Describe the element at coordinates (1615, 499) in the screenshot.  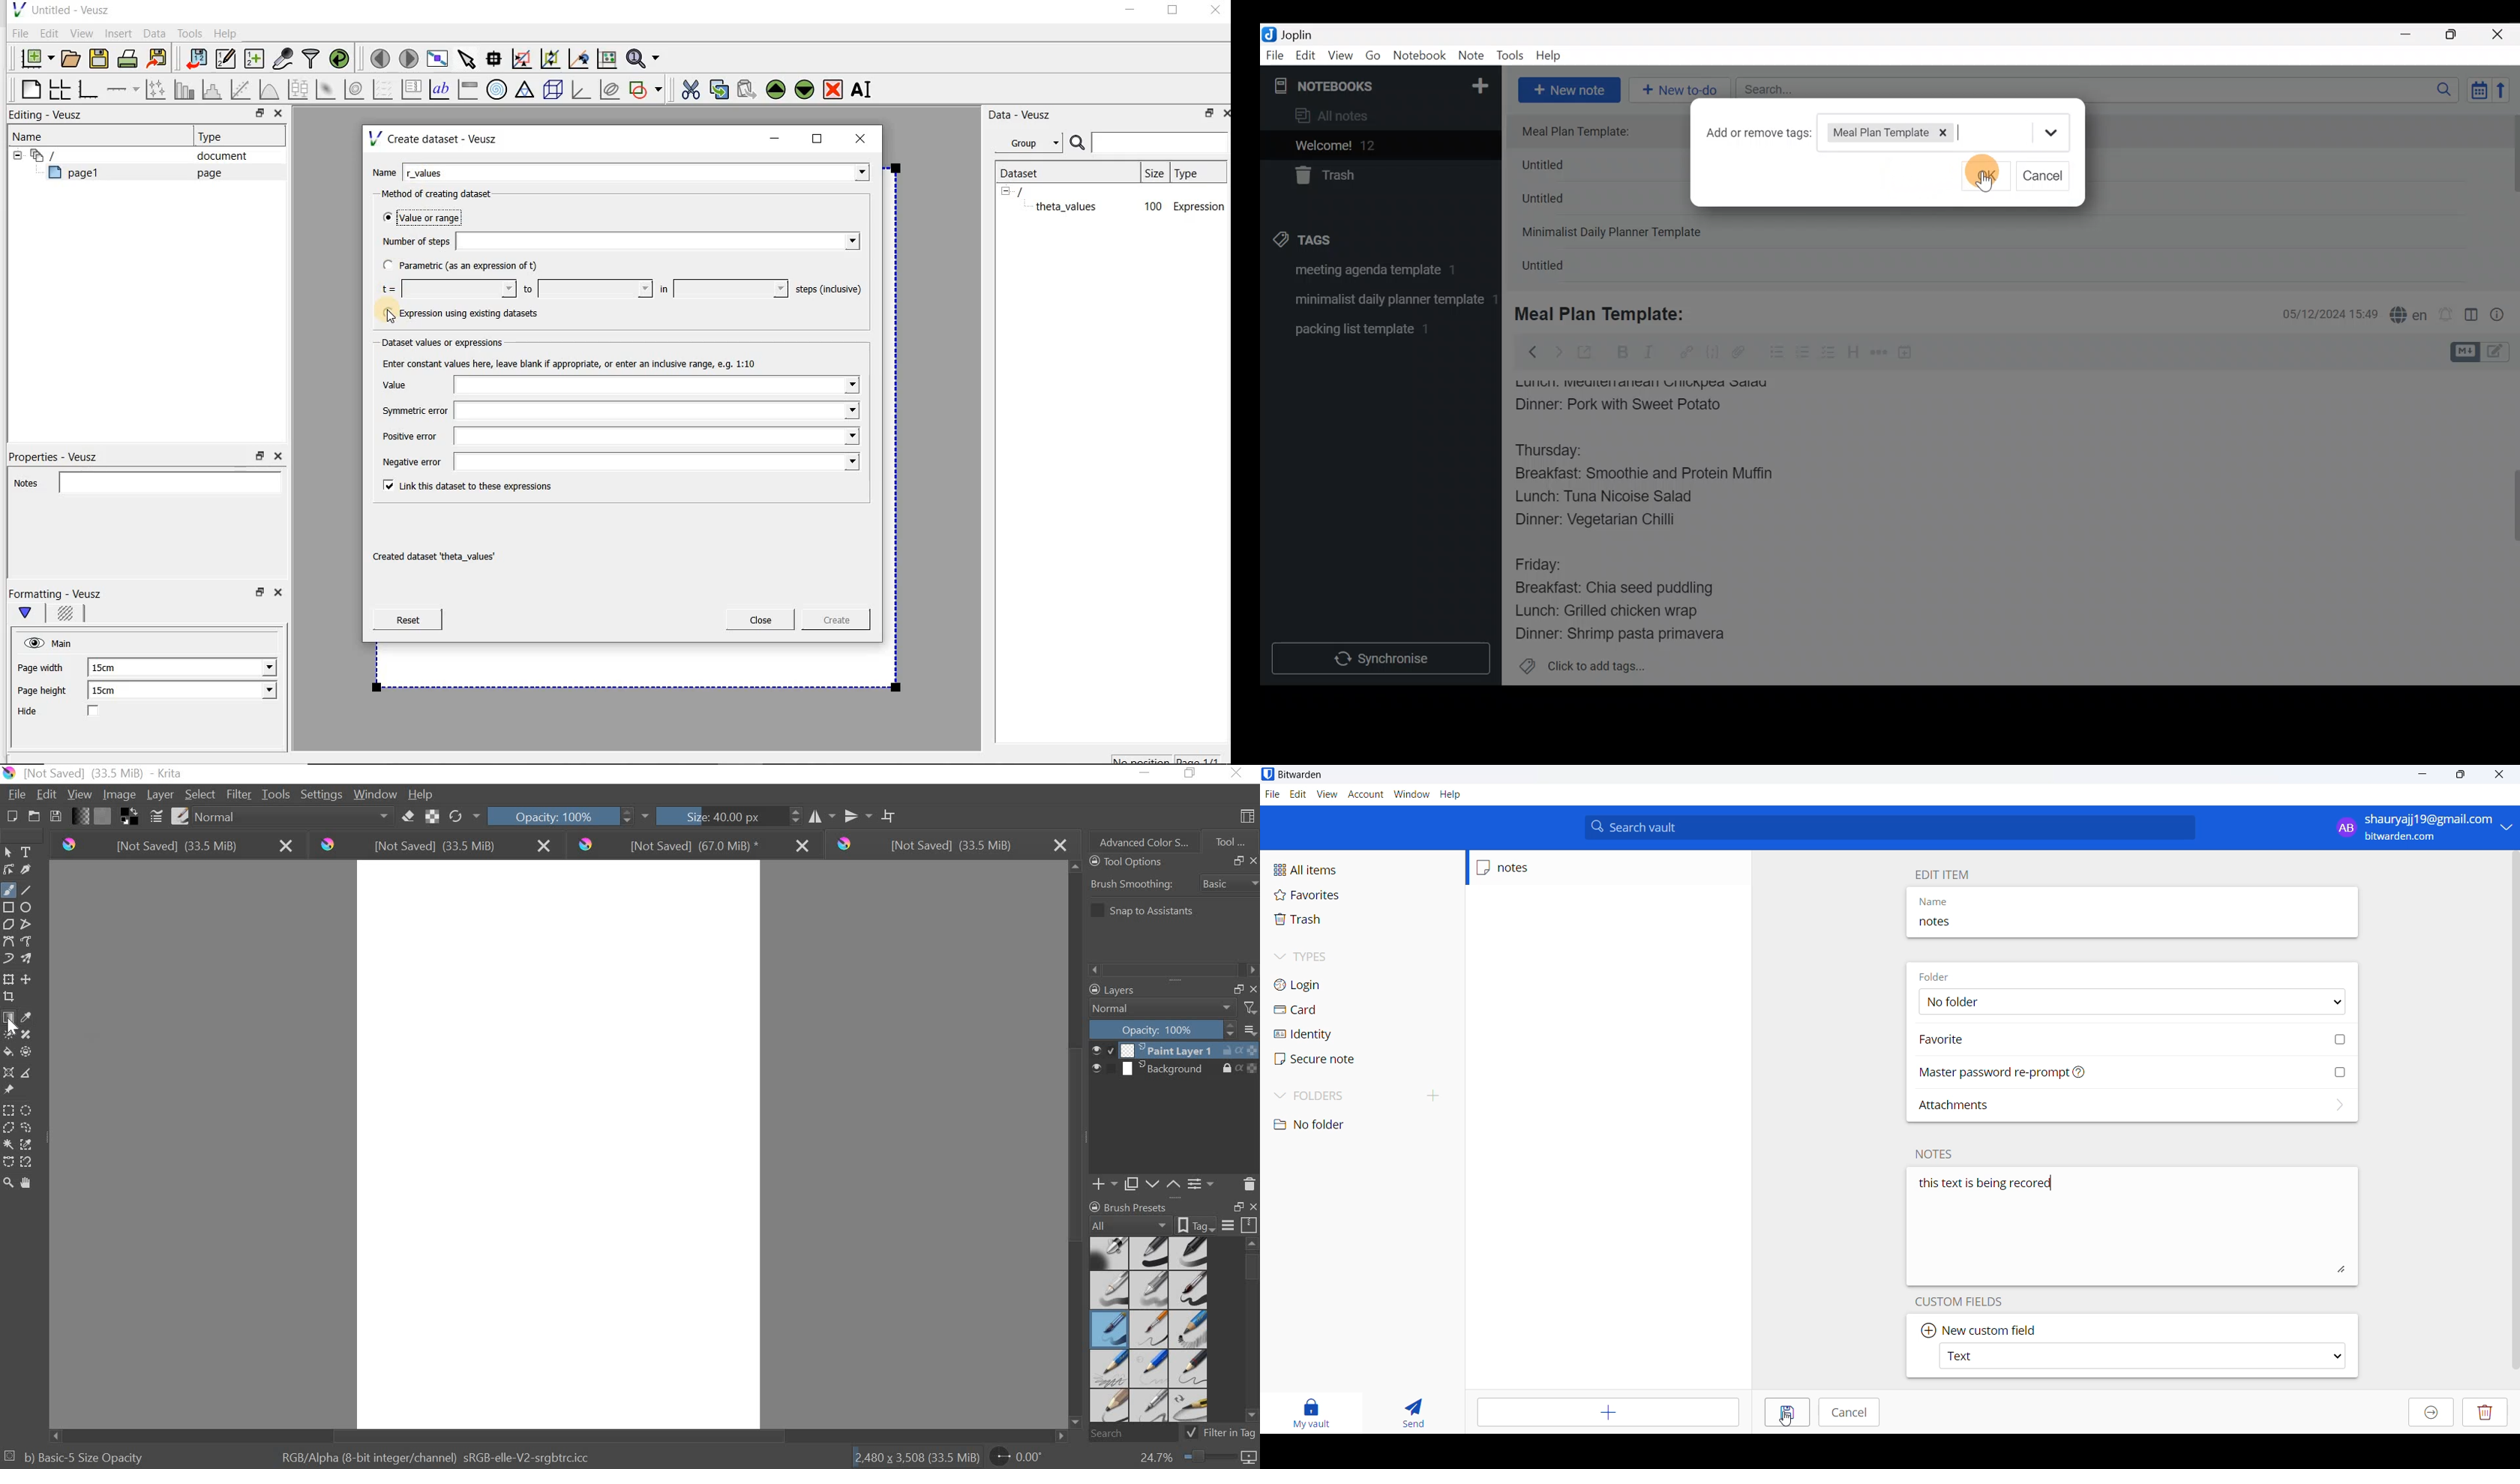
I see `Lunch: Tuna Nicoise Salad` at that location.